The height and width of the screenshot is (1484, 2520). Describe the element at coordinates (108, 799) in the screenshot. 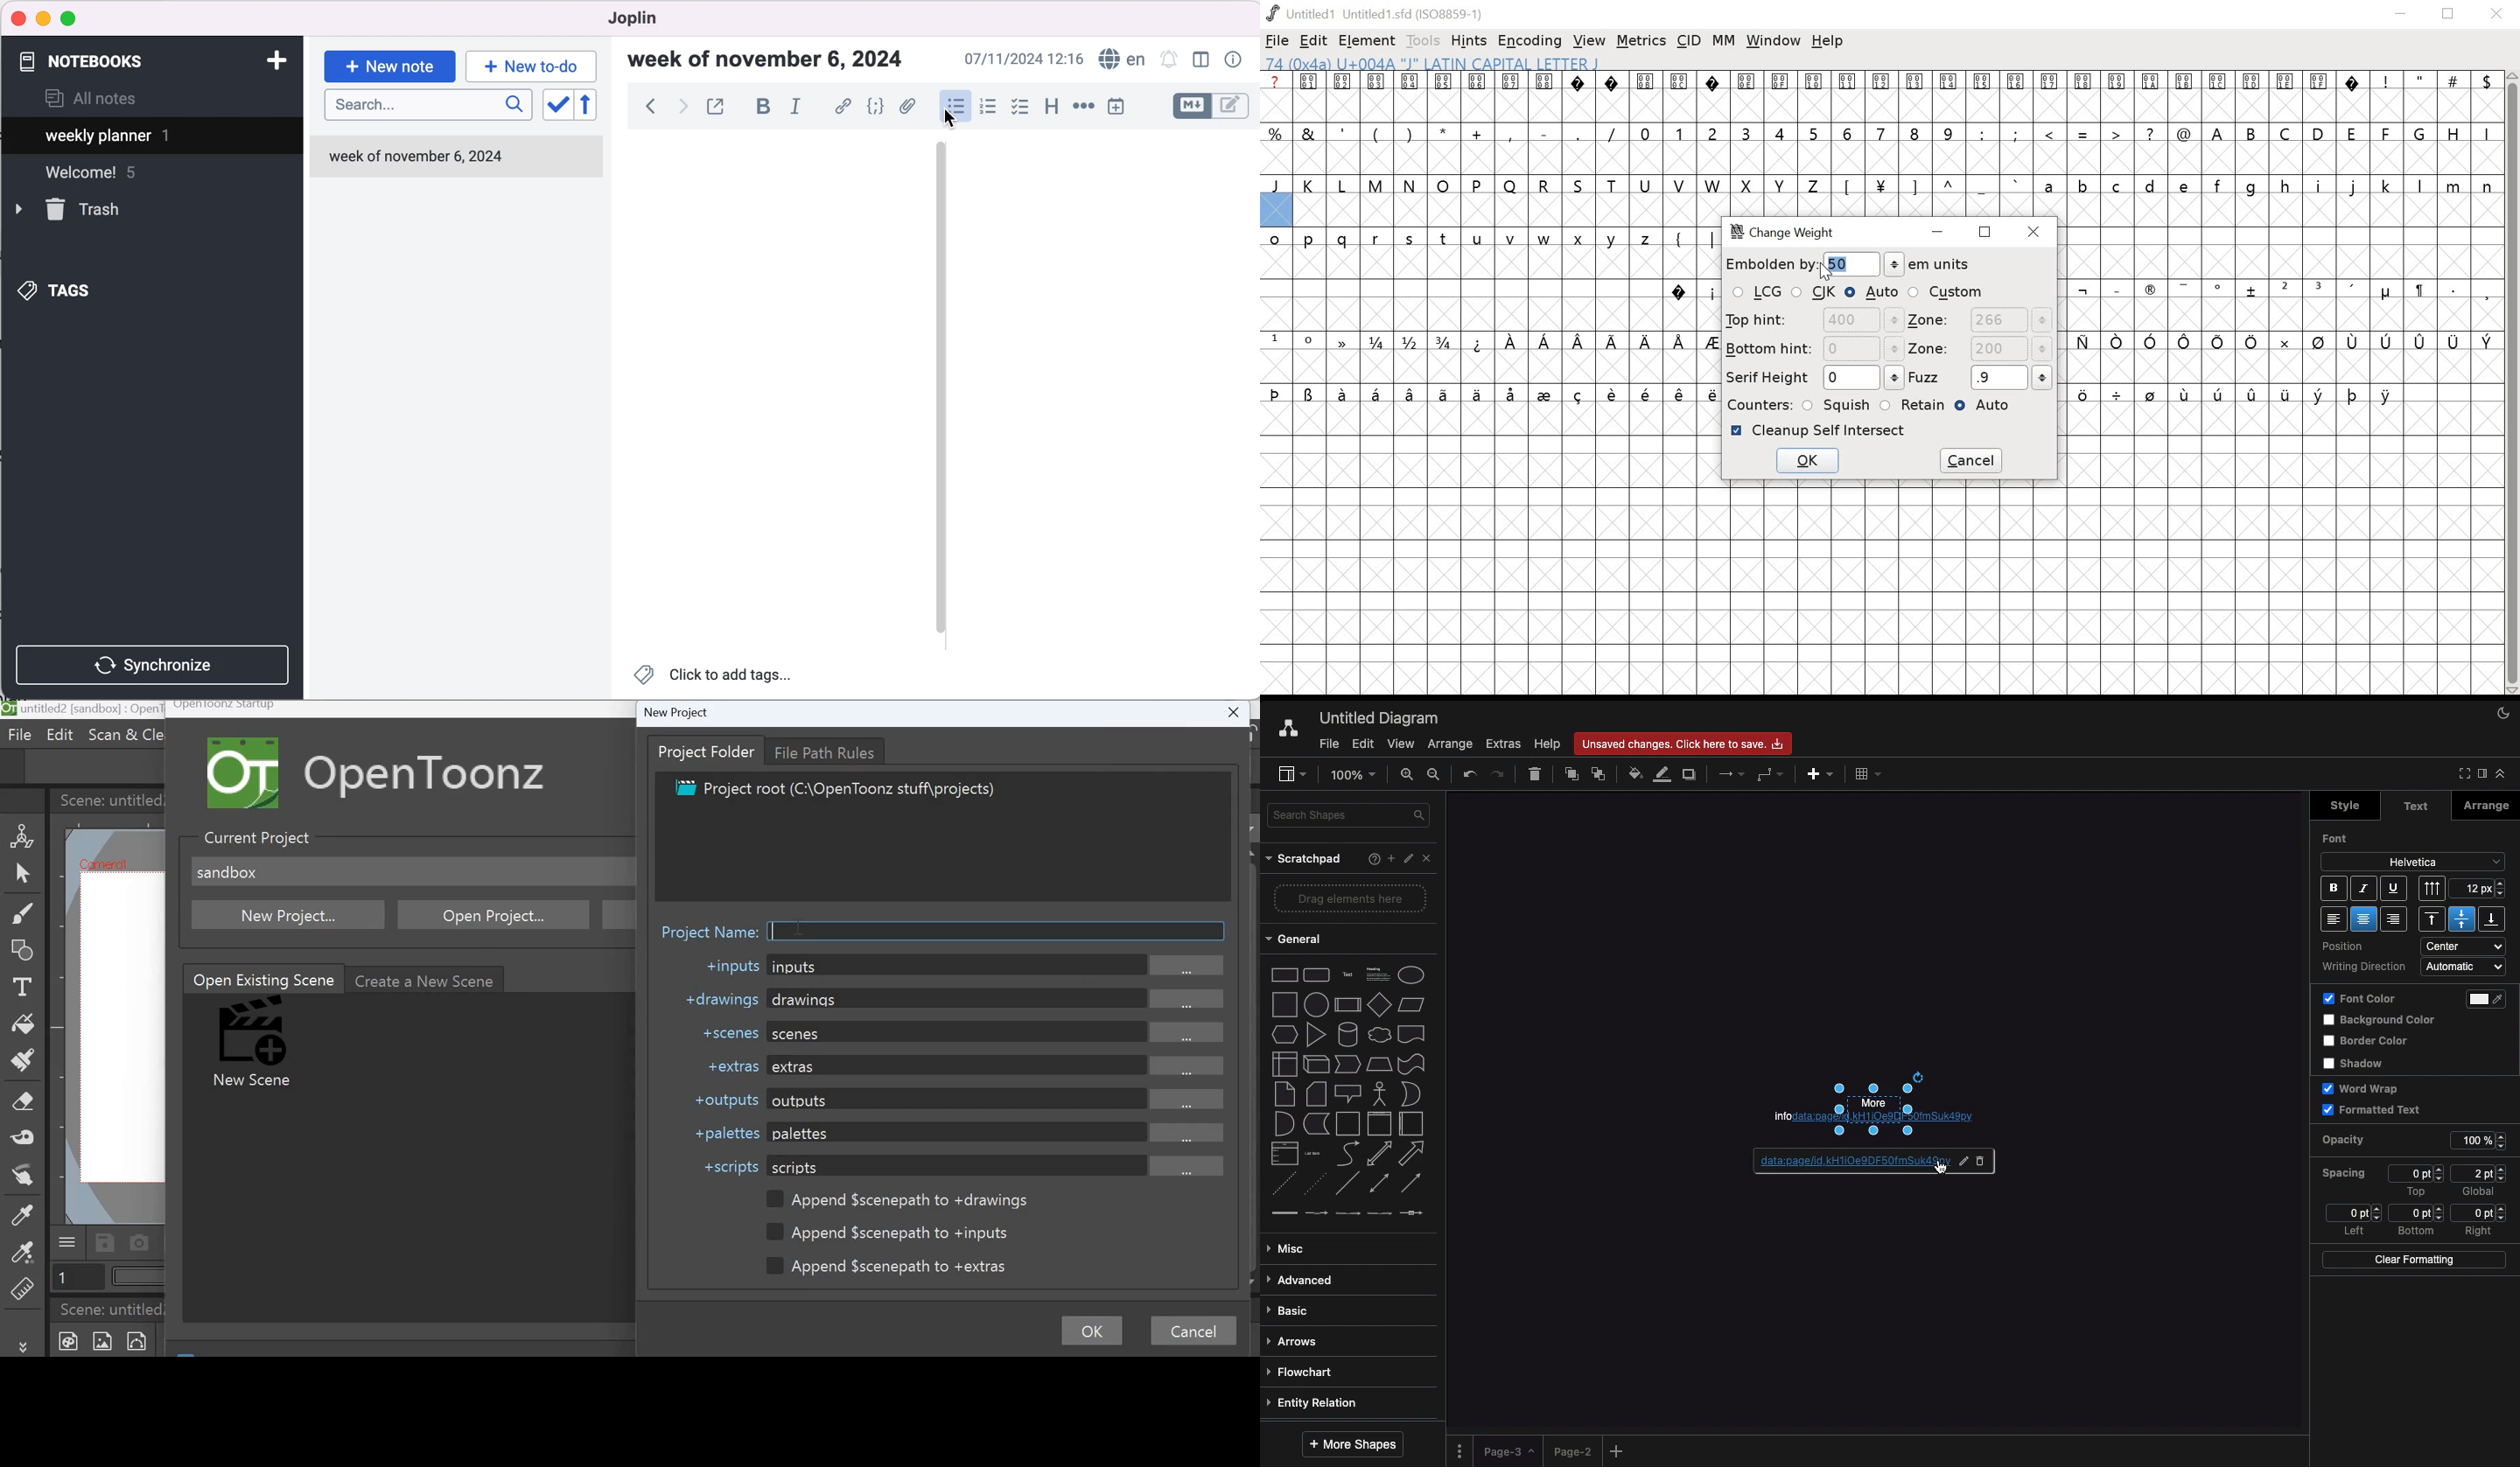

I see `Scene: untitled2` at that location.